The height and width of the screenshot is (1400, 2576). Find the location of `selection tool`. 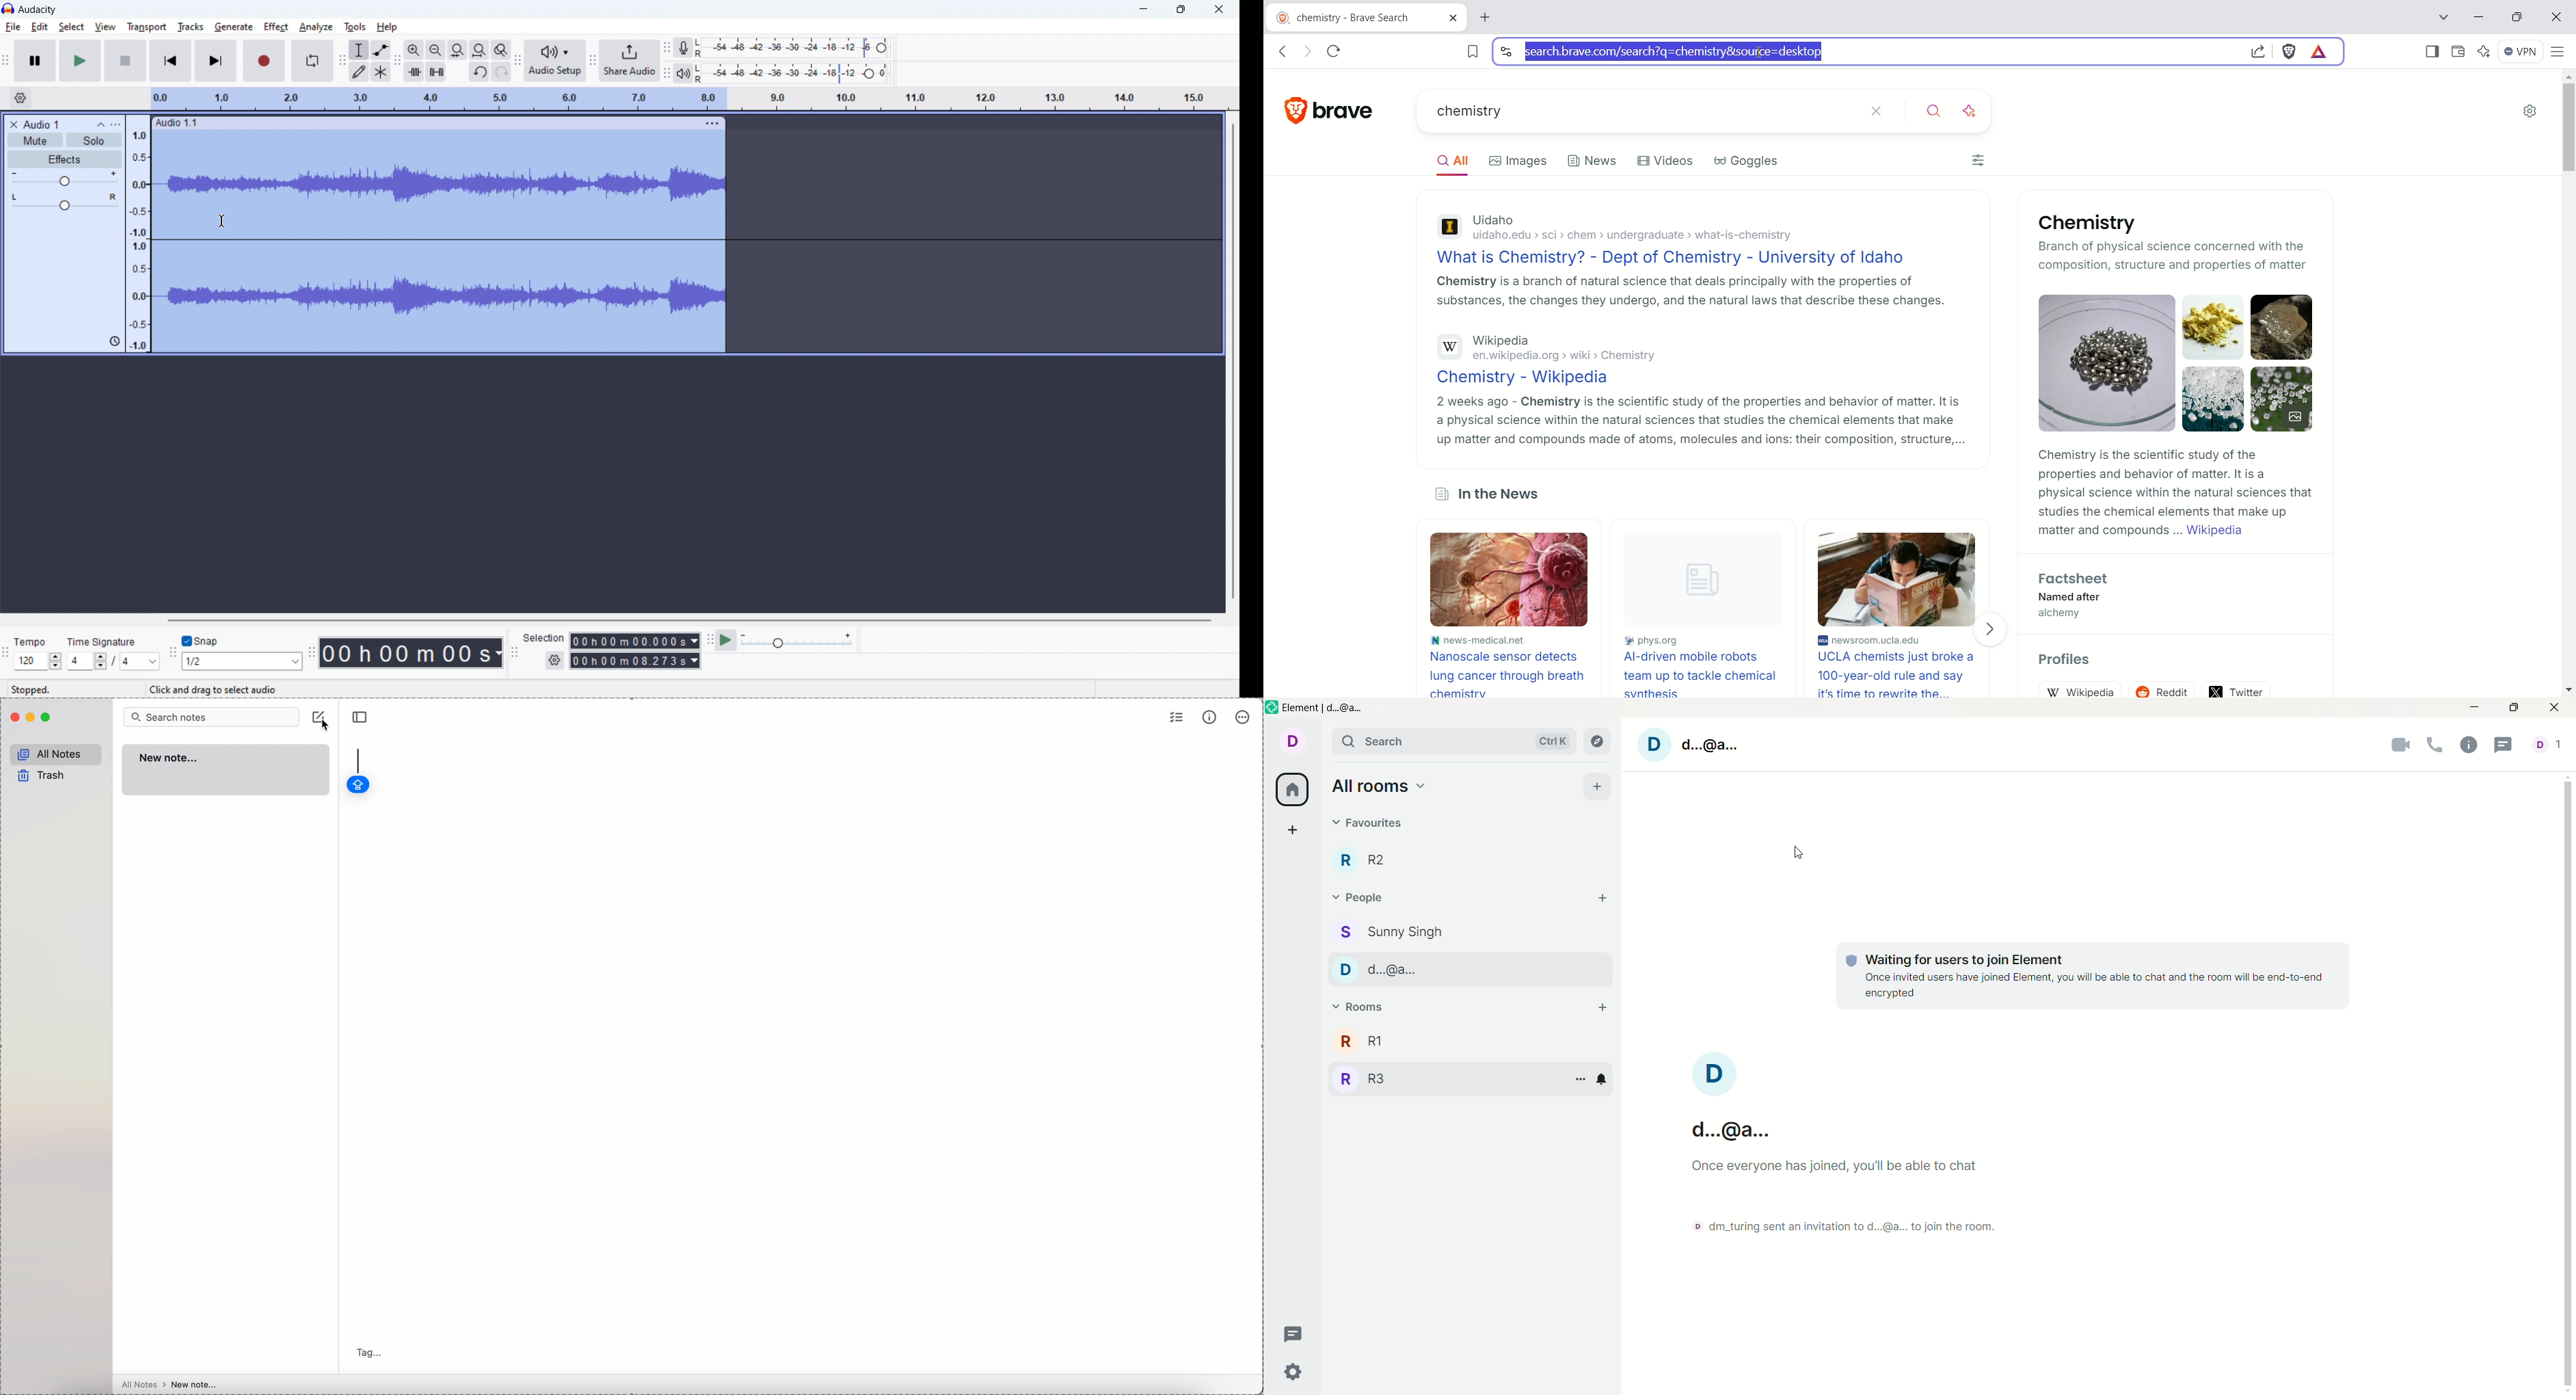

selection tool is located at coordinates (359, 50).